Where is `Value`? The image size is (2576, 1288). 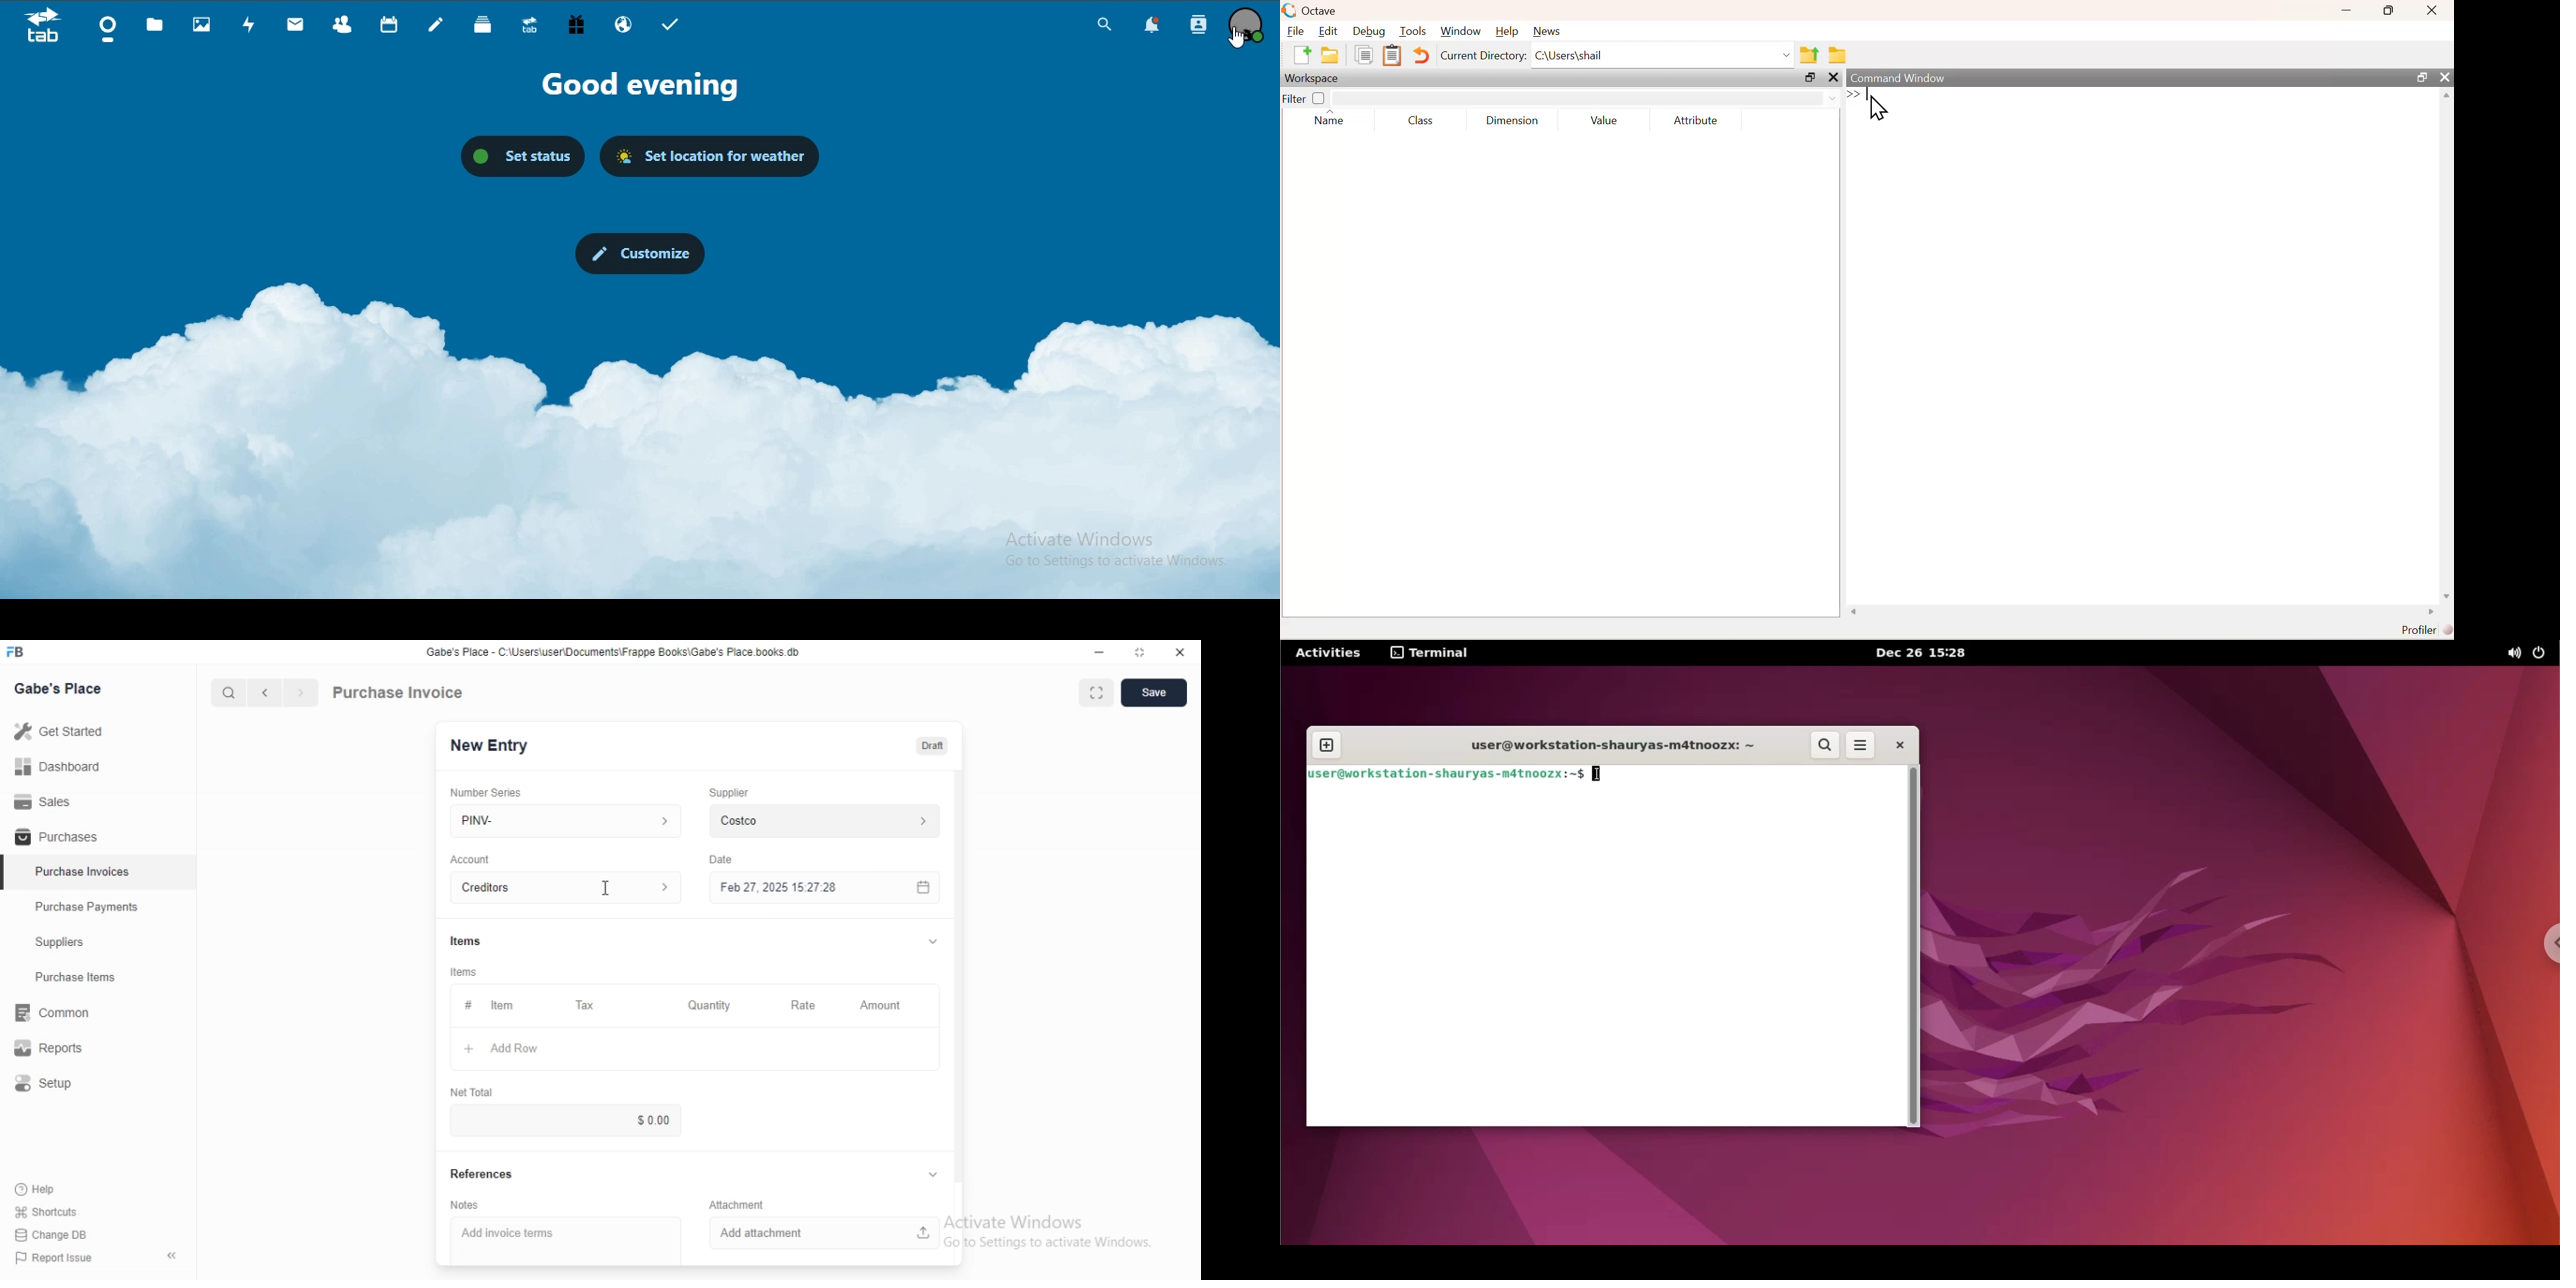
Value is located at coordinates (1603, 119).